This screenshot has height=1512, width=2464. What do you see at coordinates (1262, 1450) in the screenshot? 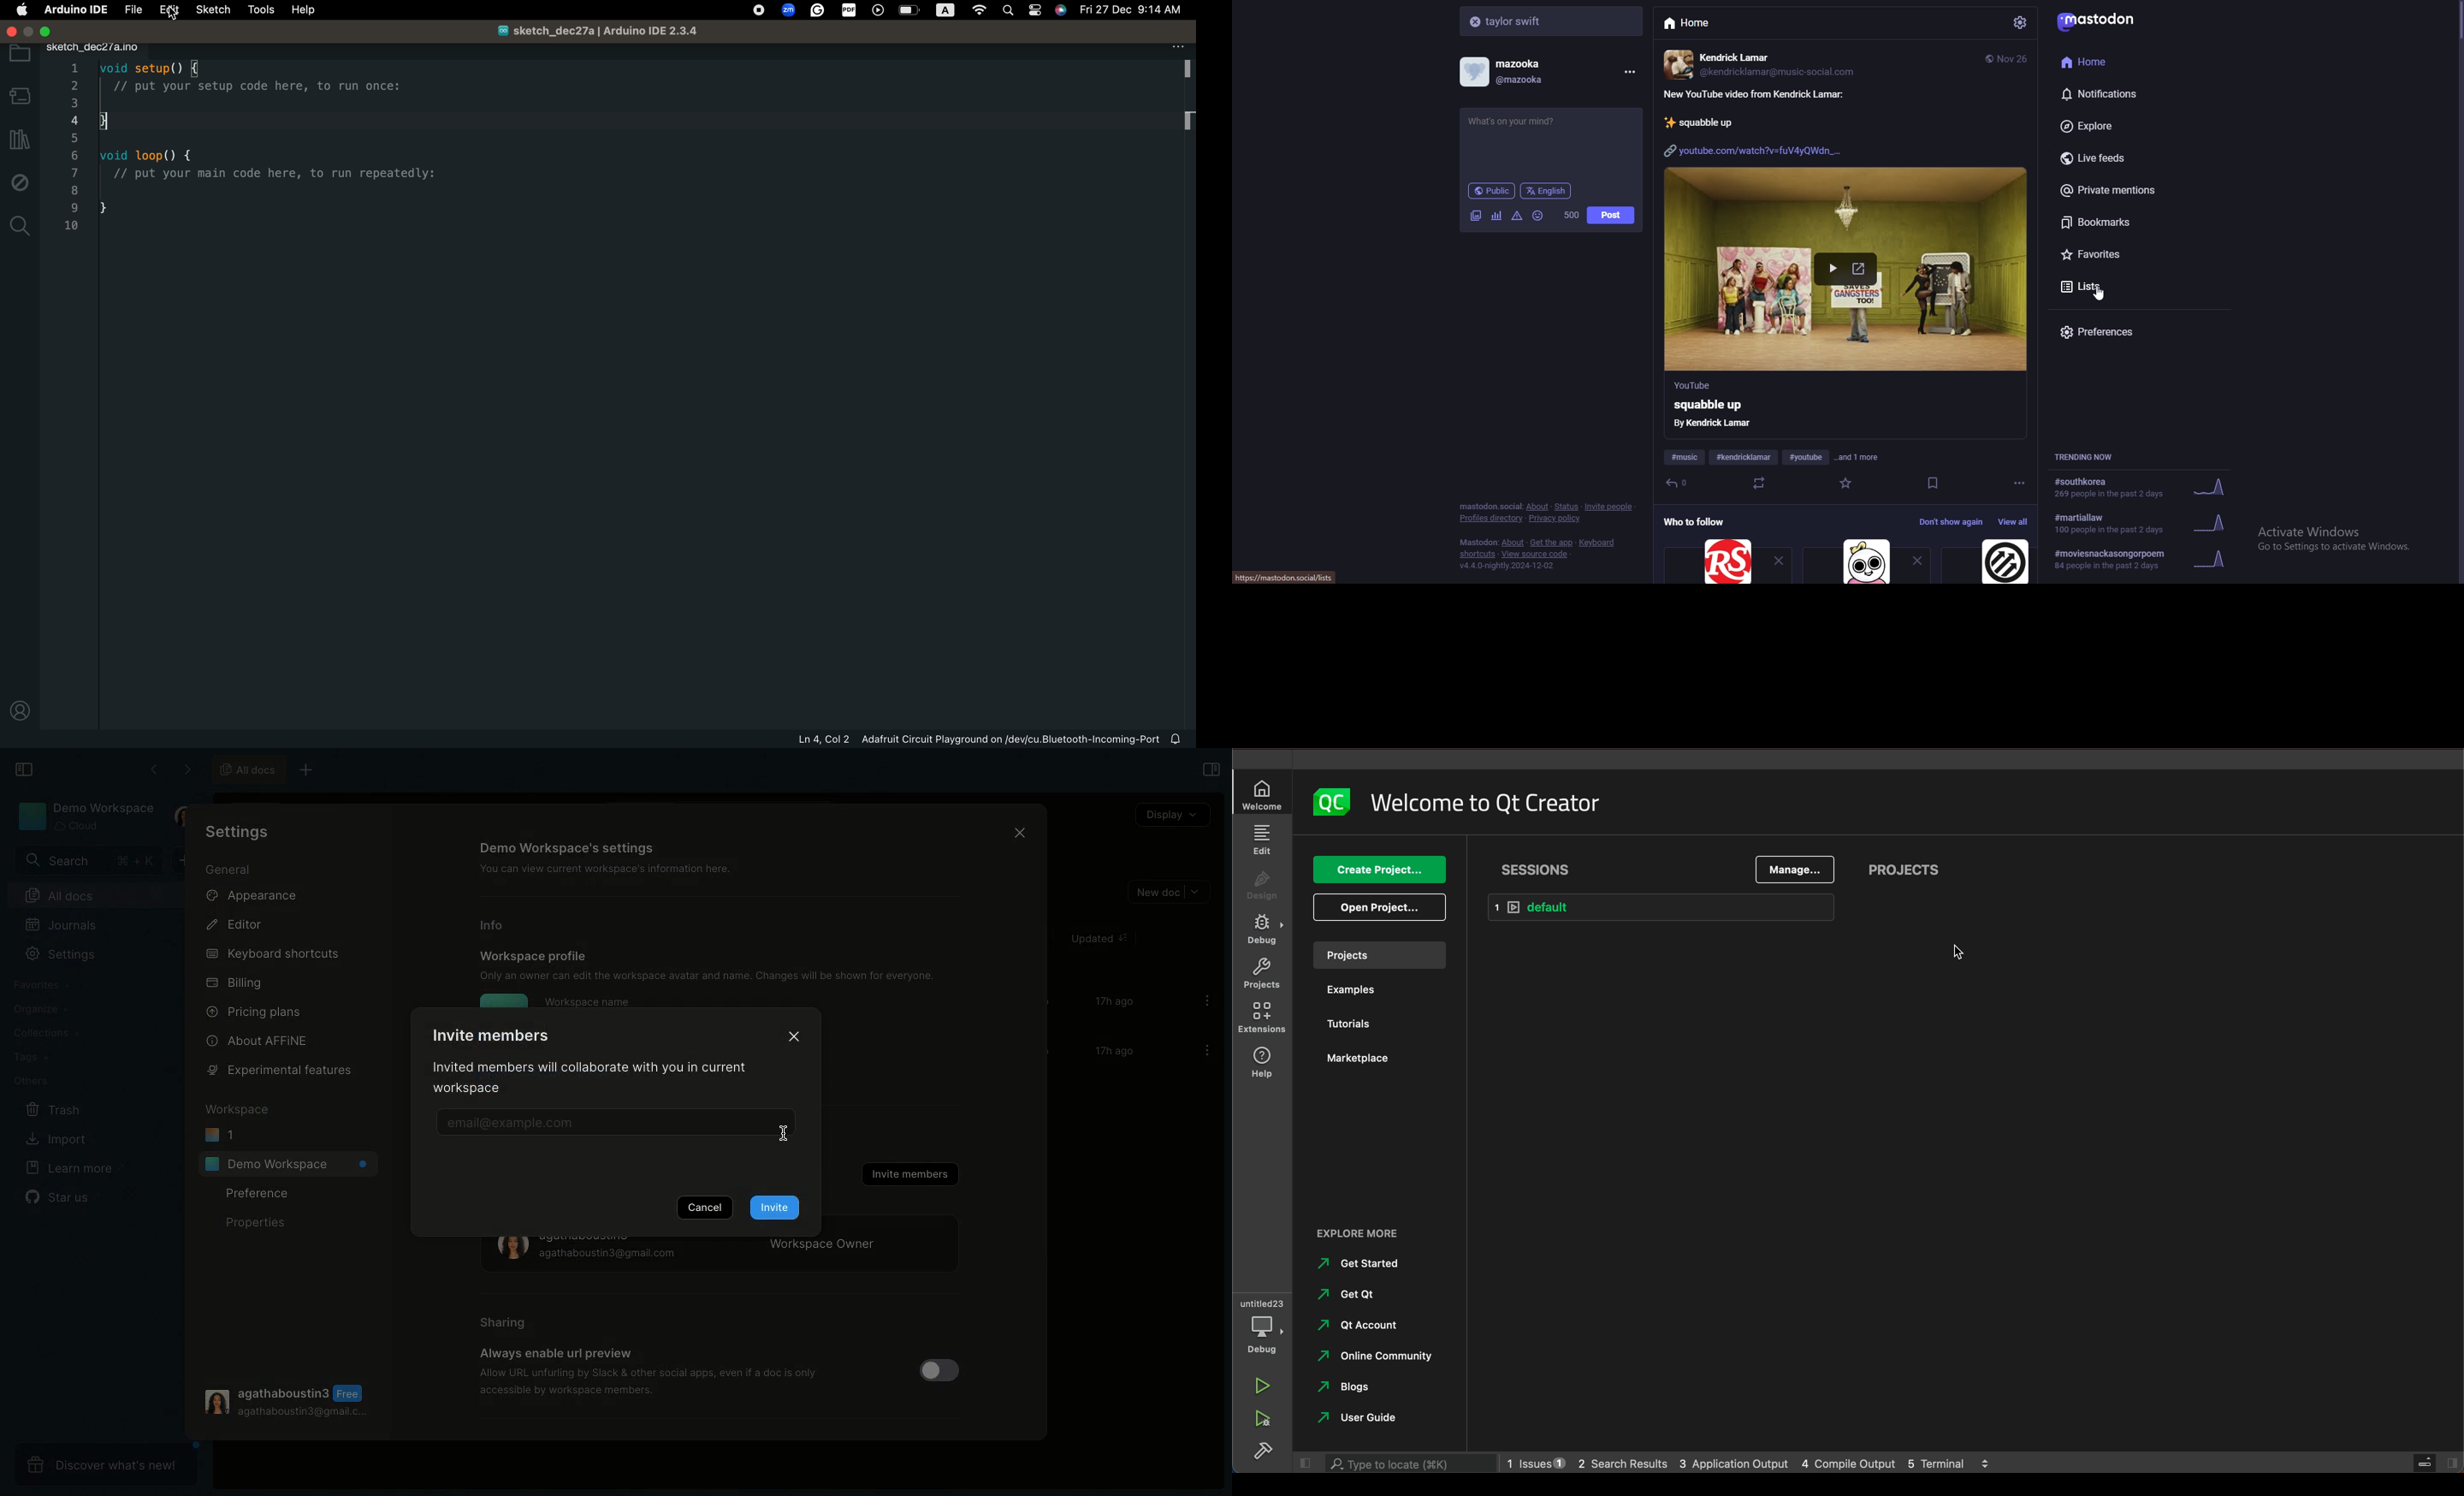
I see `build` at bounding box center [1262, 1450].